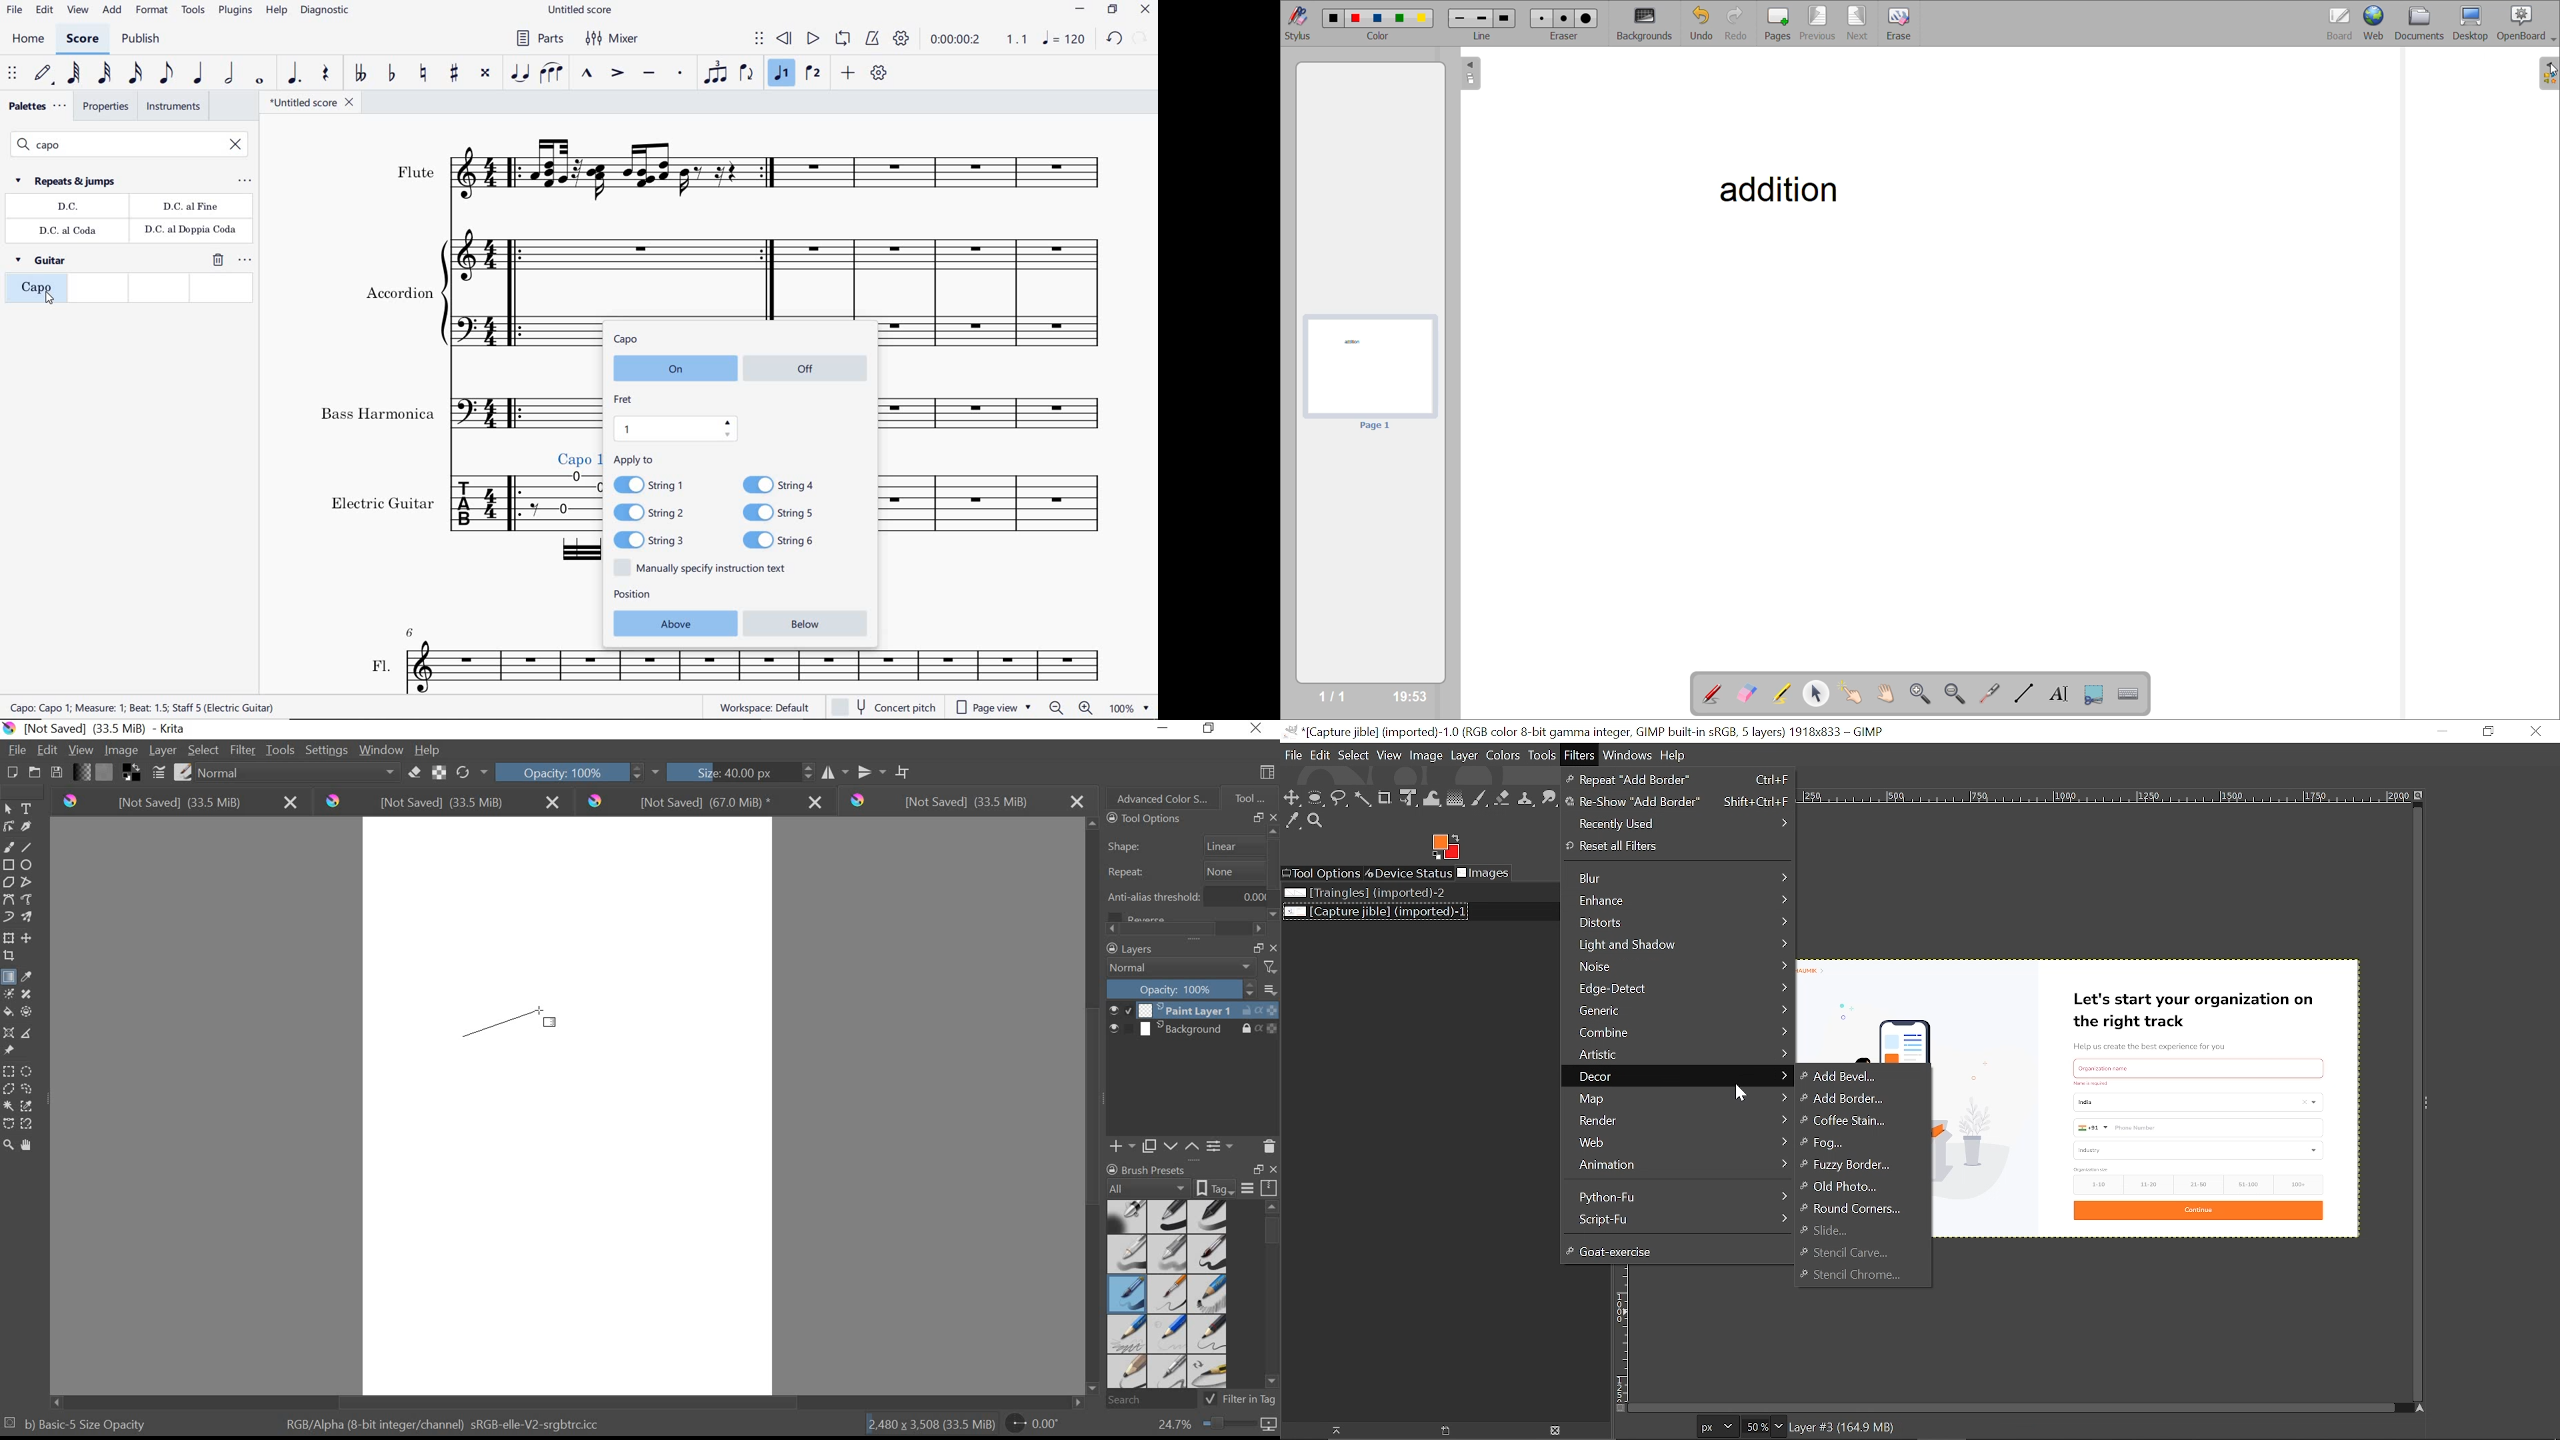  I want to click on Slide..., so click(1827, 1230).